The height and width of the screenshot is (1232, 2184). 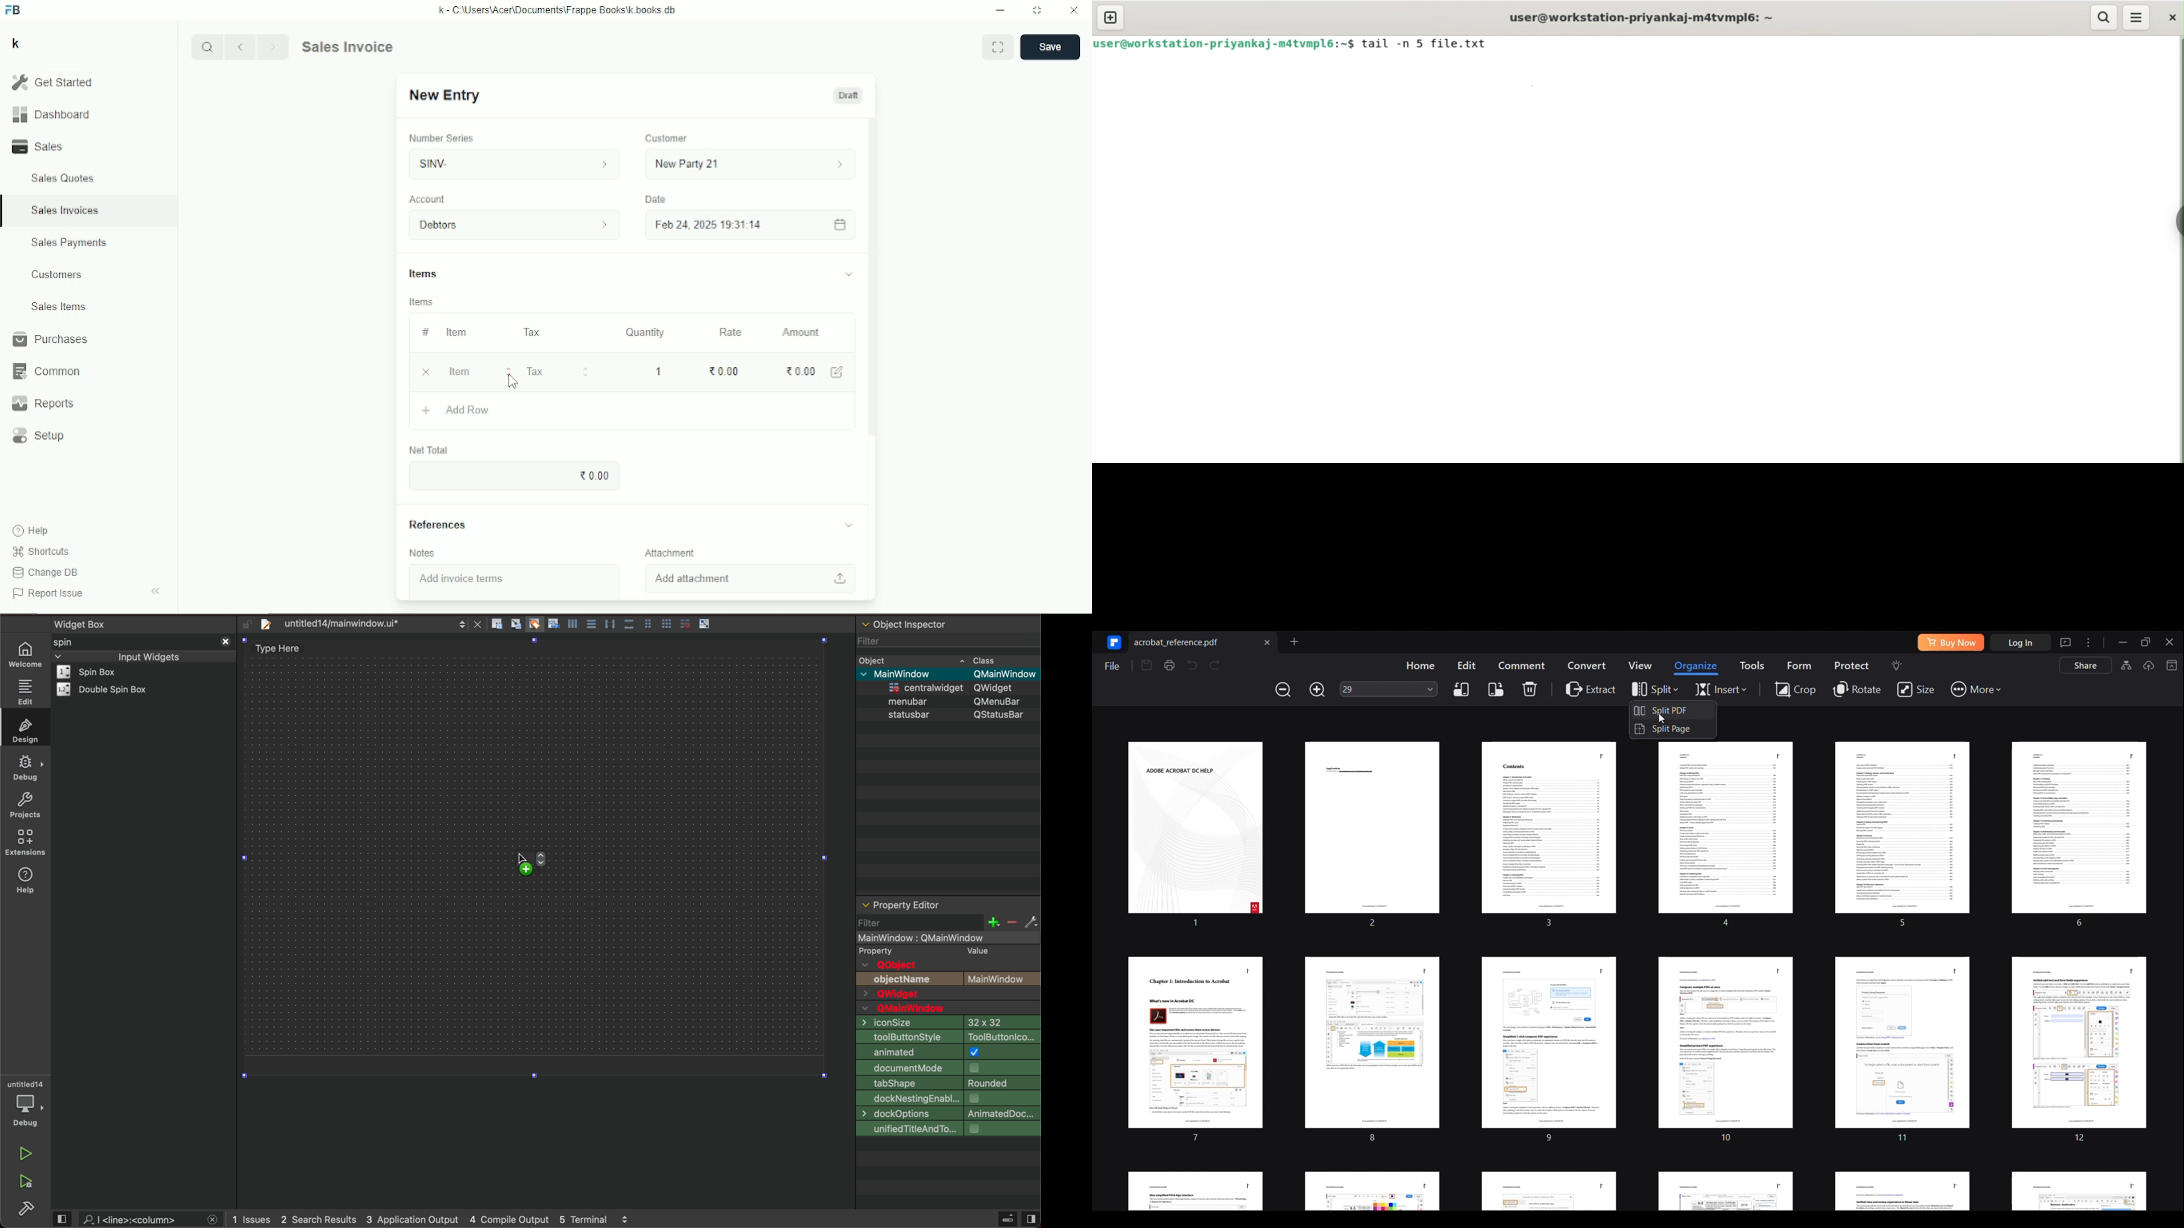 I want to click on 0.00, so click(x=723, y=371).